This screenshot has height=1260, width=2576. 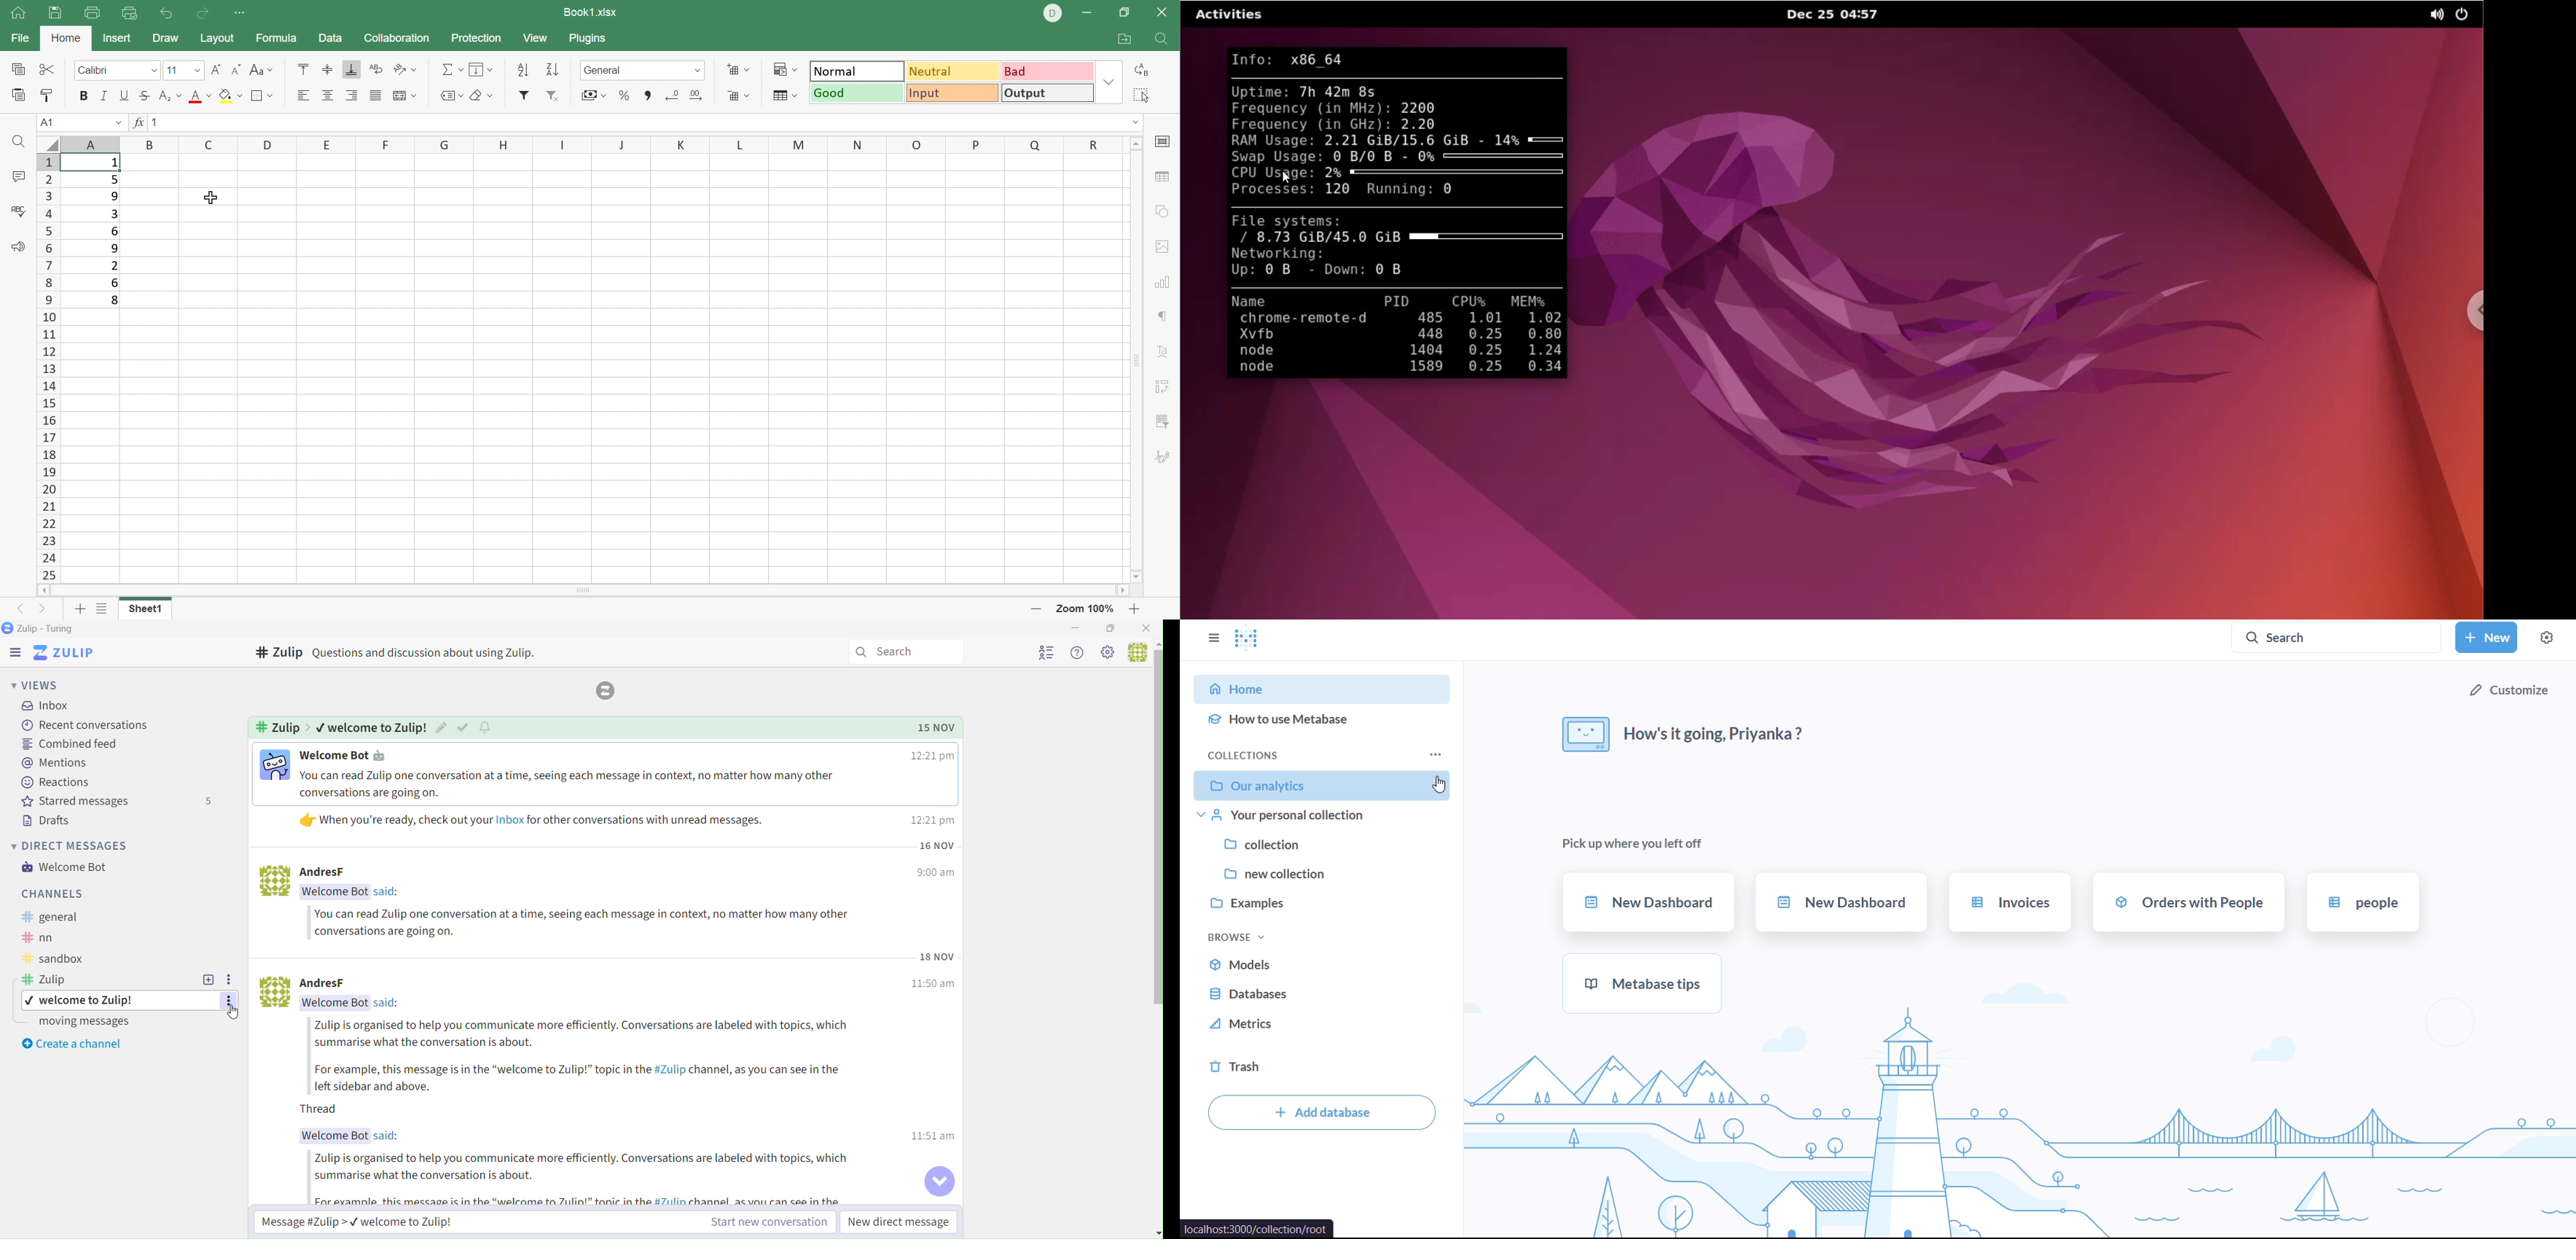 What do you see at coordinates (92, 1000) in the screenshot?
I see `topic` at bounding box center [92, 1000].